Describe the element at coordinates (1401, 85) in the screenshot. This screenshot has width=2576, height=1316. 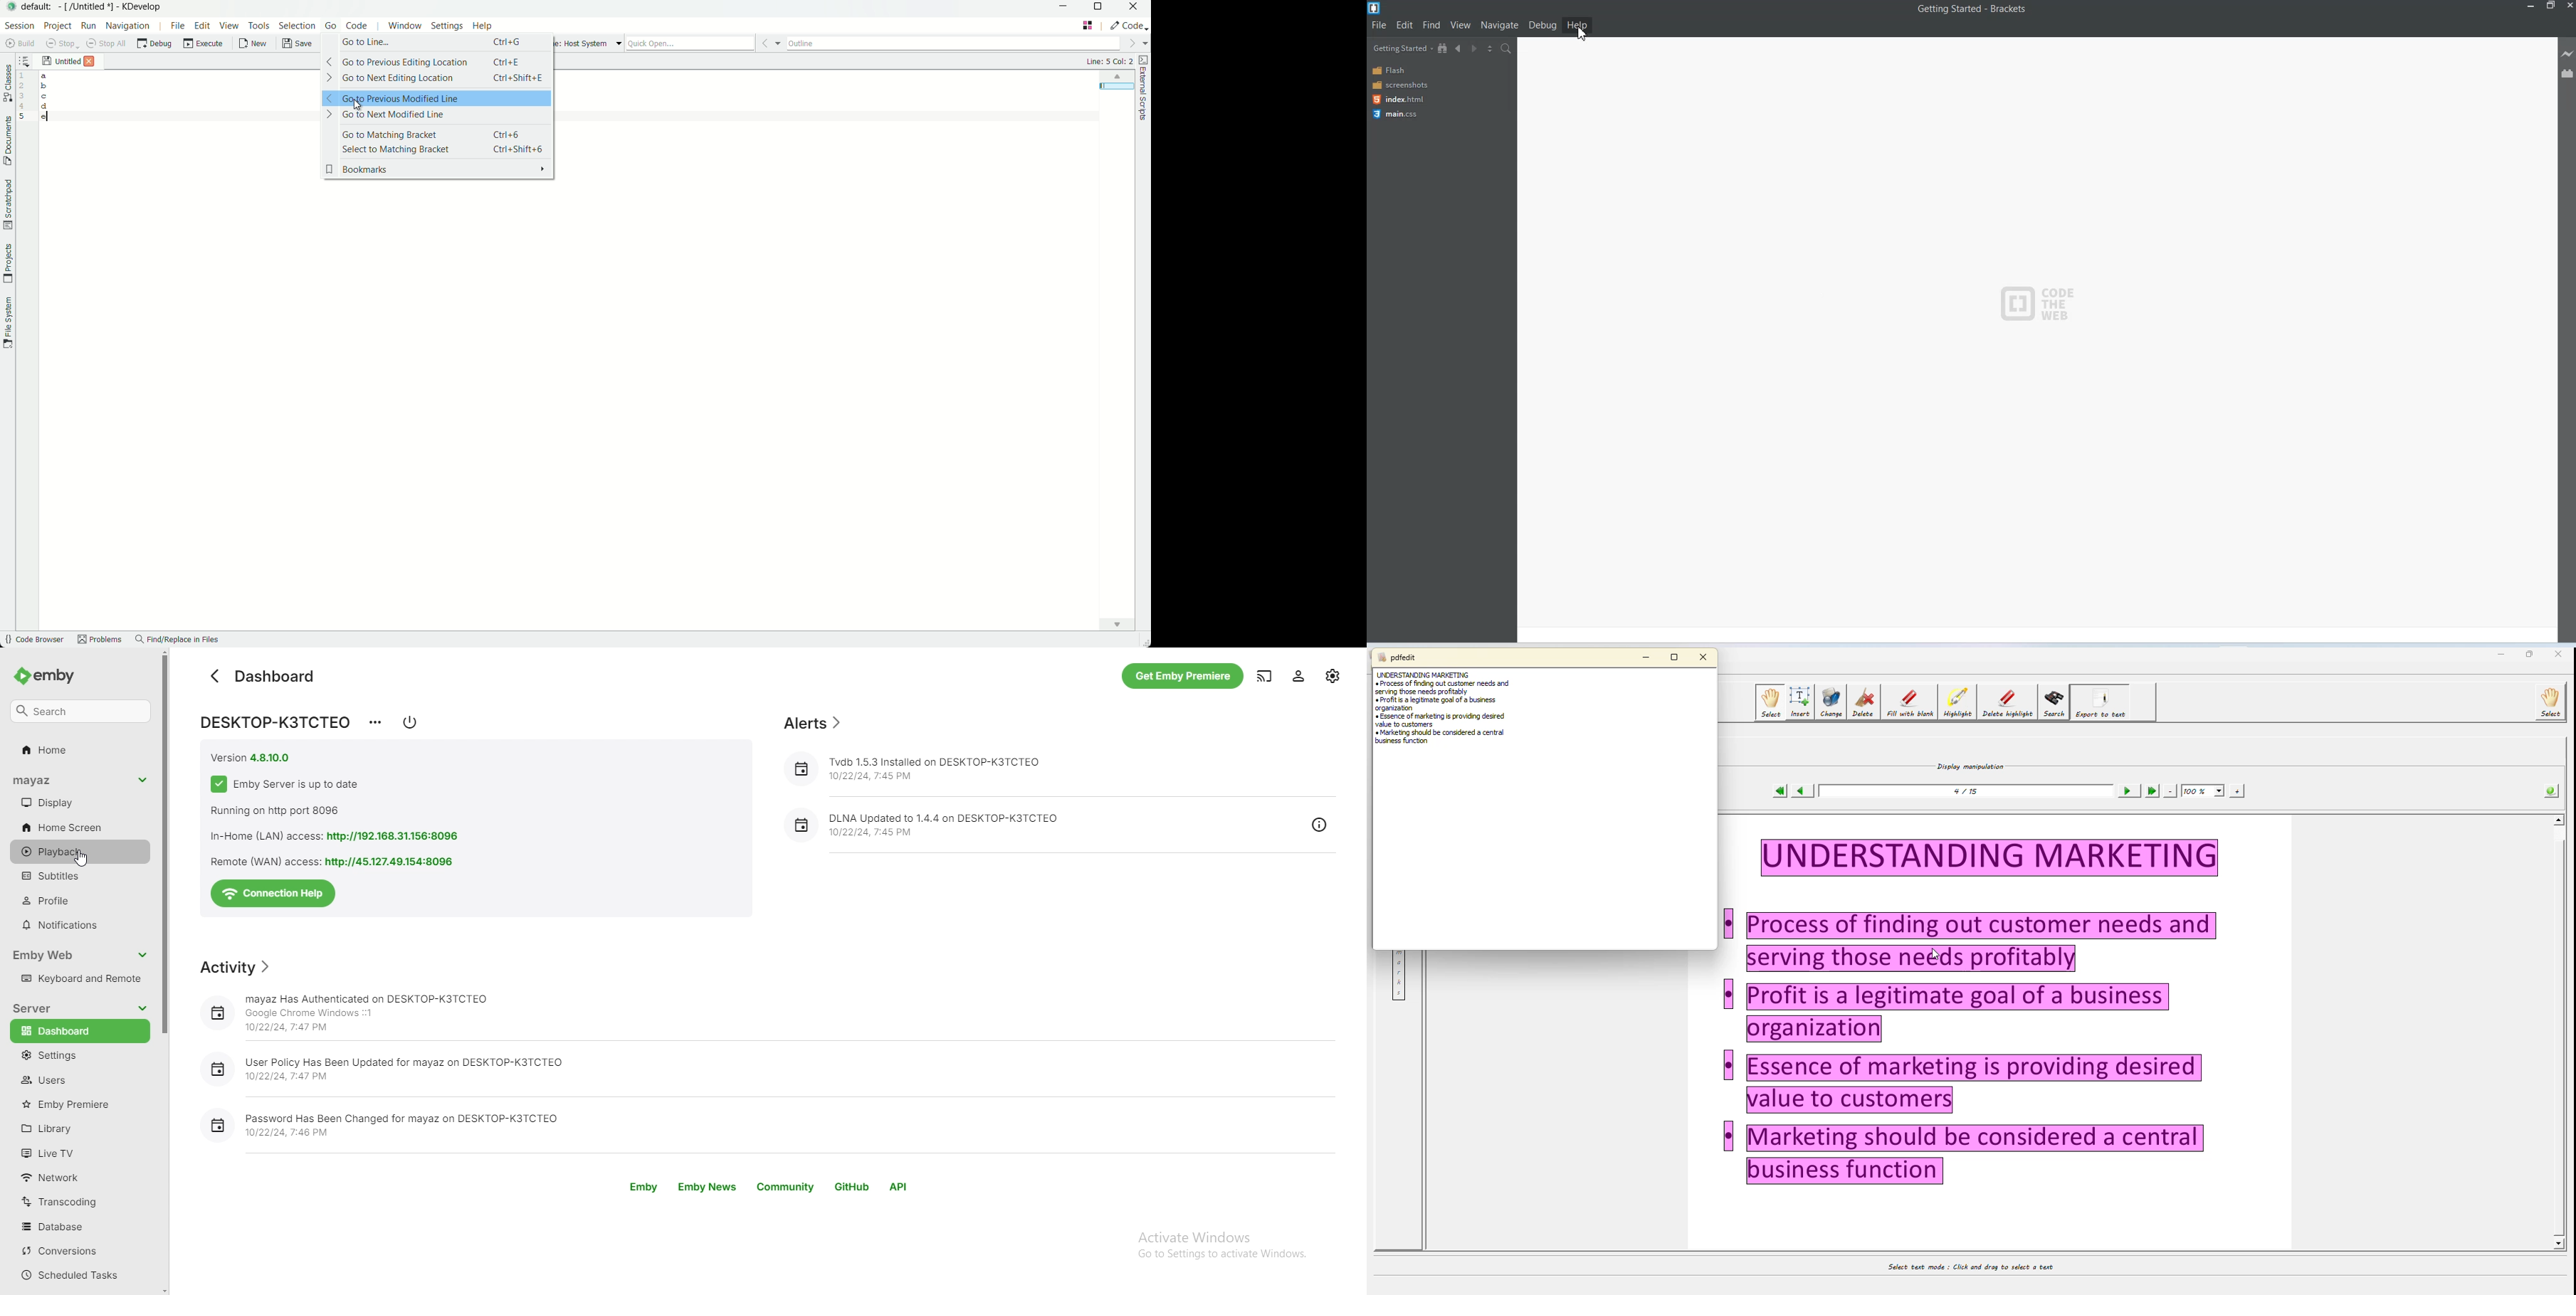
I see `Screenshots` at that location.